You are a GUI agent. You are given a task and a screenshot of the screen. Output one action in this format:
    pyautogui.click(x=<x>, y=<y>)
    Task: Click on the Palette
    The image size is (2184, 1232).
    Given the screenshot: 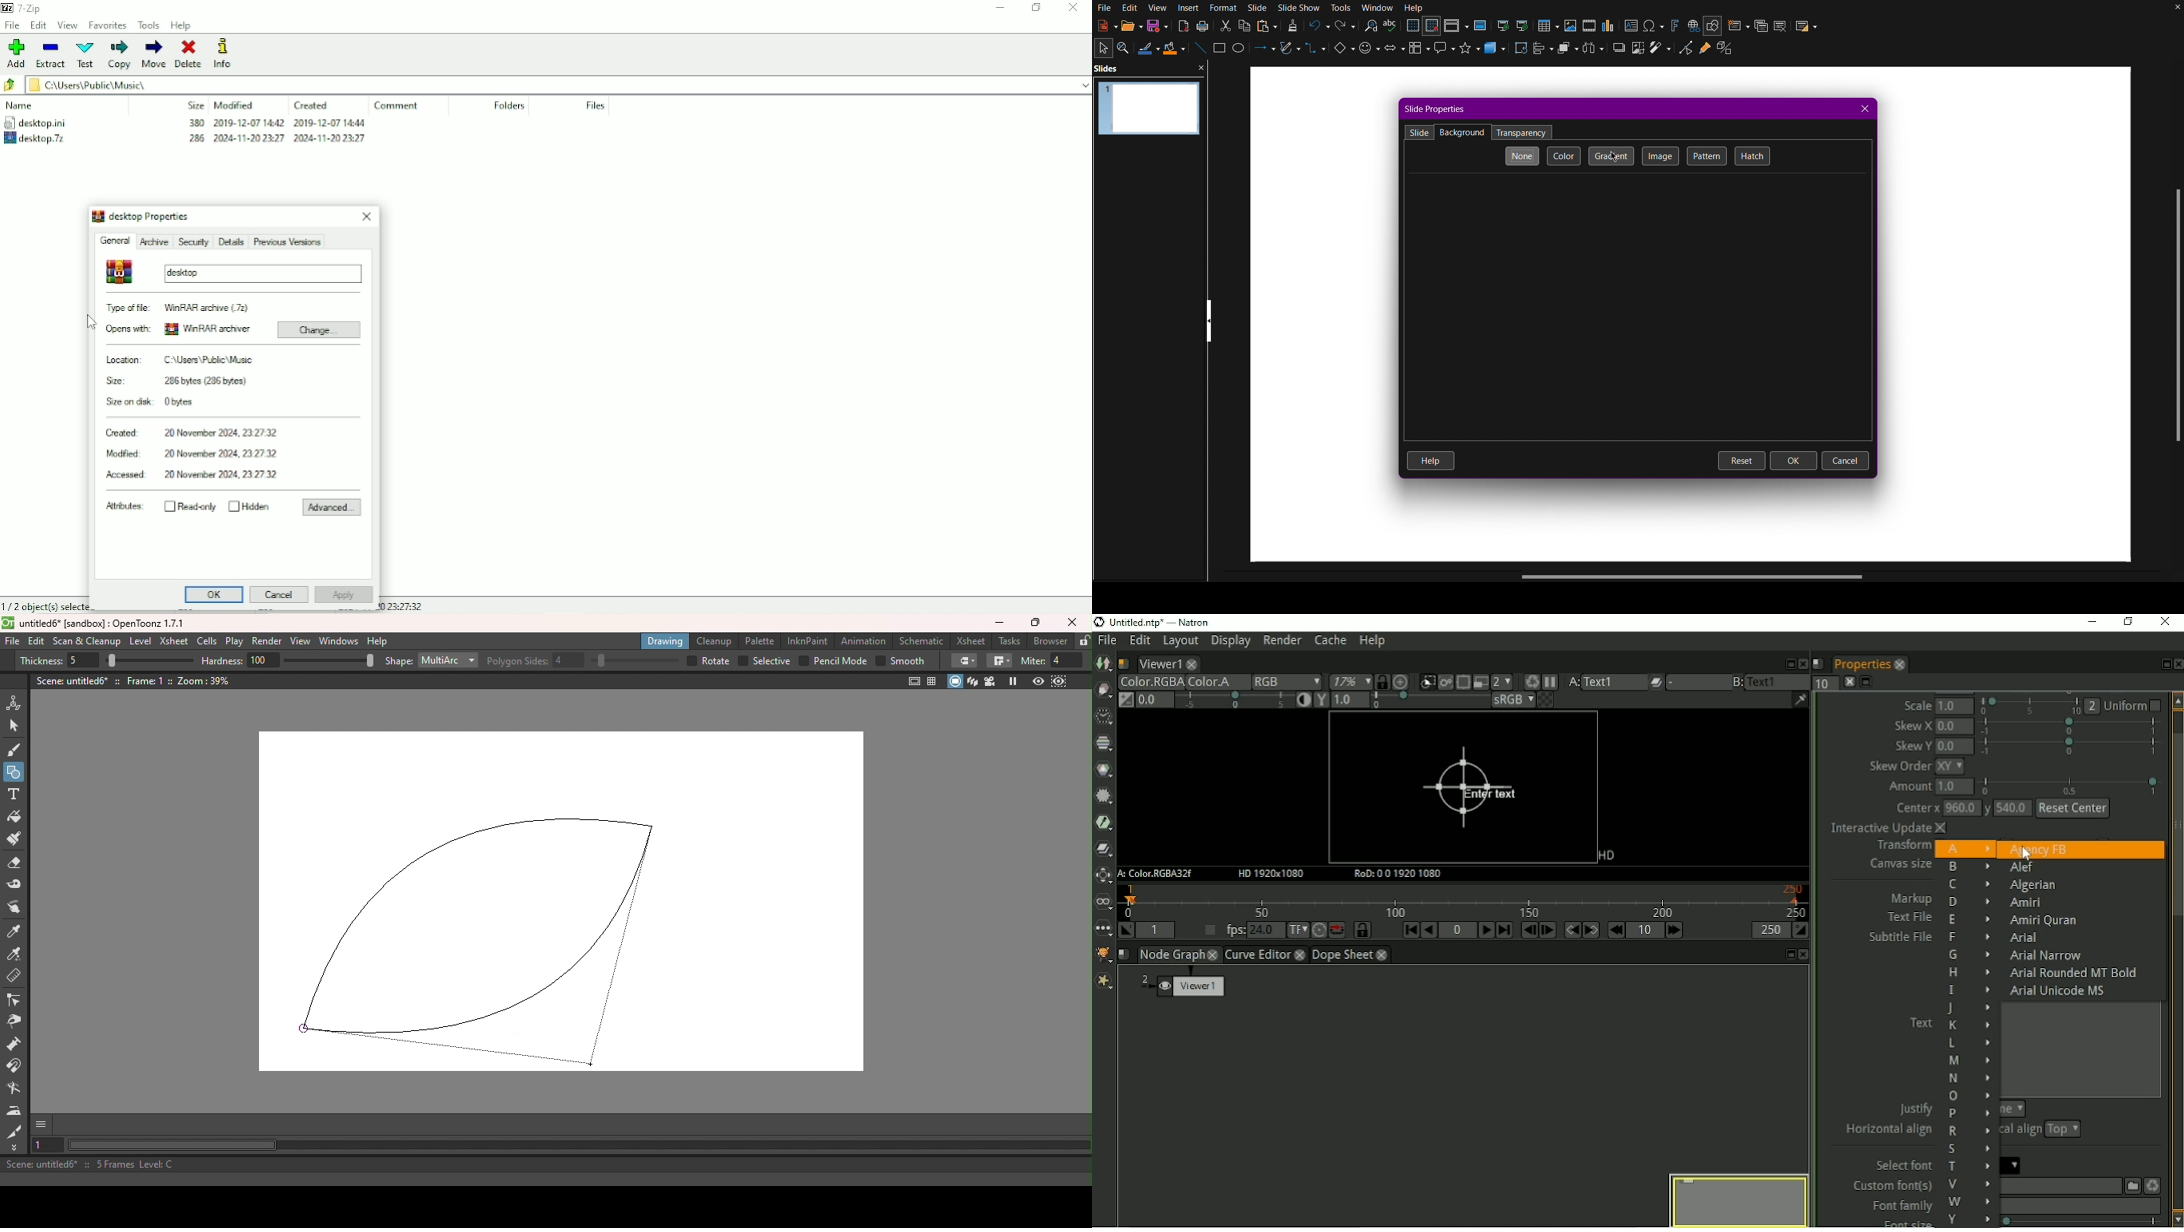 What is the action you would take?
    pyautogui.click(x=759, y=641)
    